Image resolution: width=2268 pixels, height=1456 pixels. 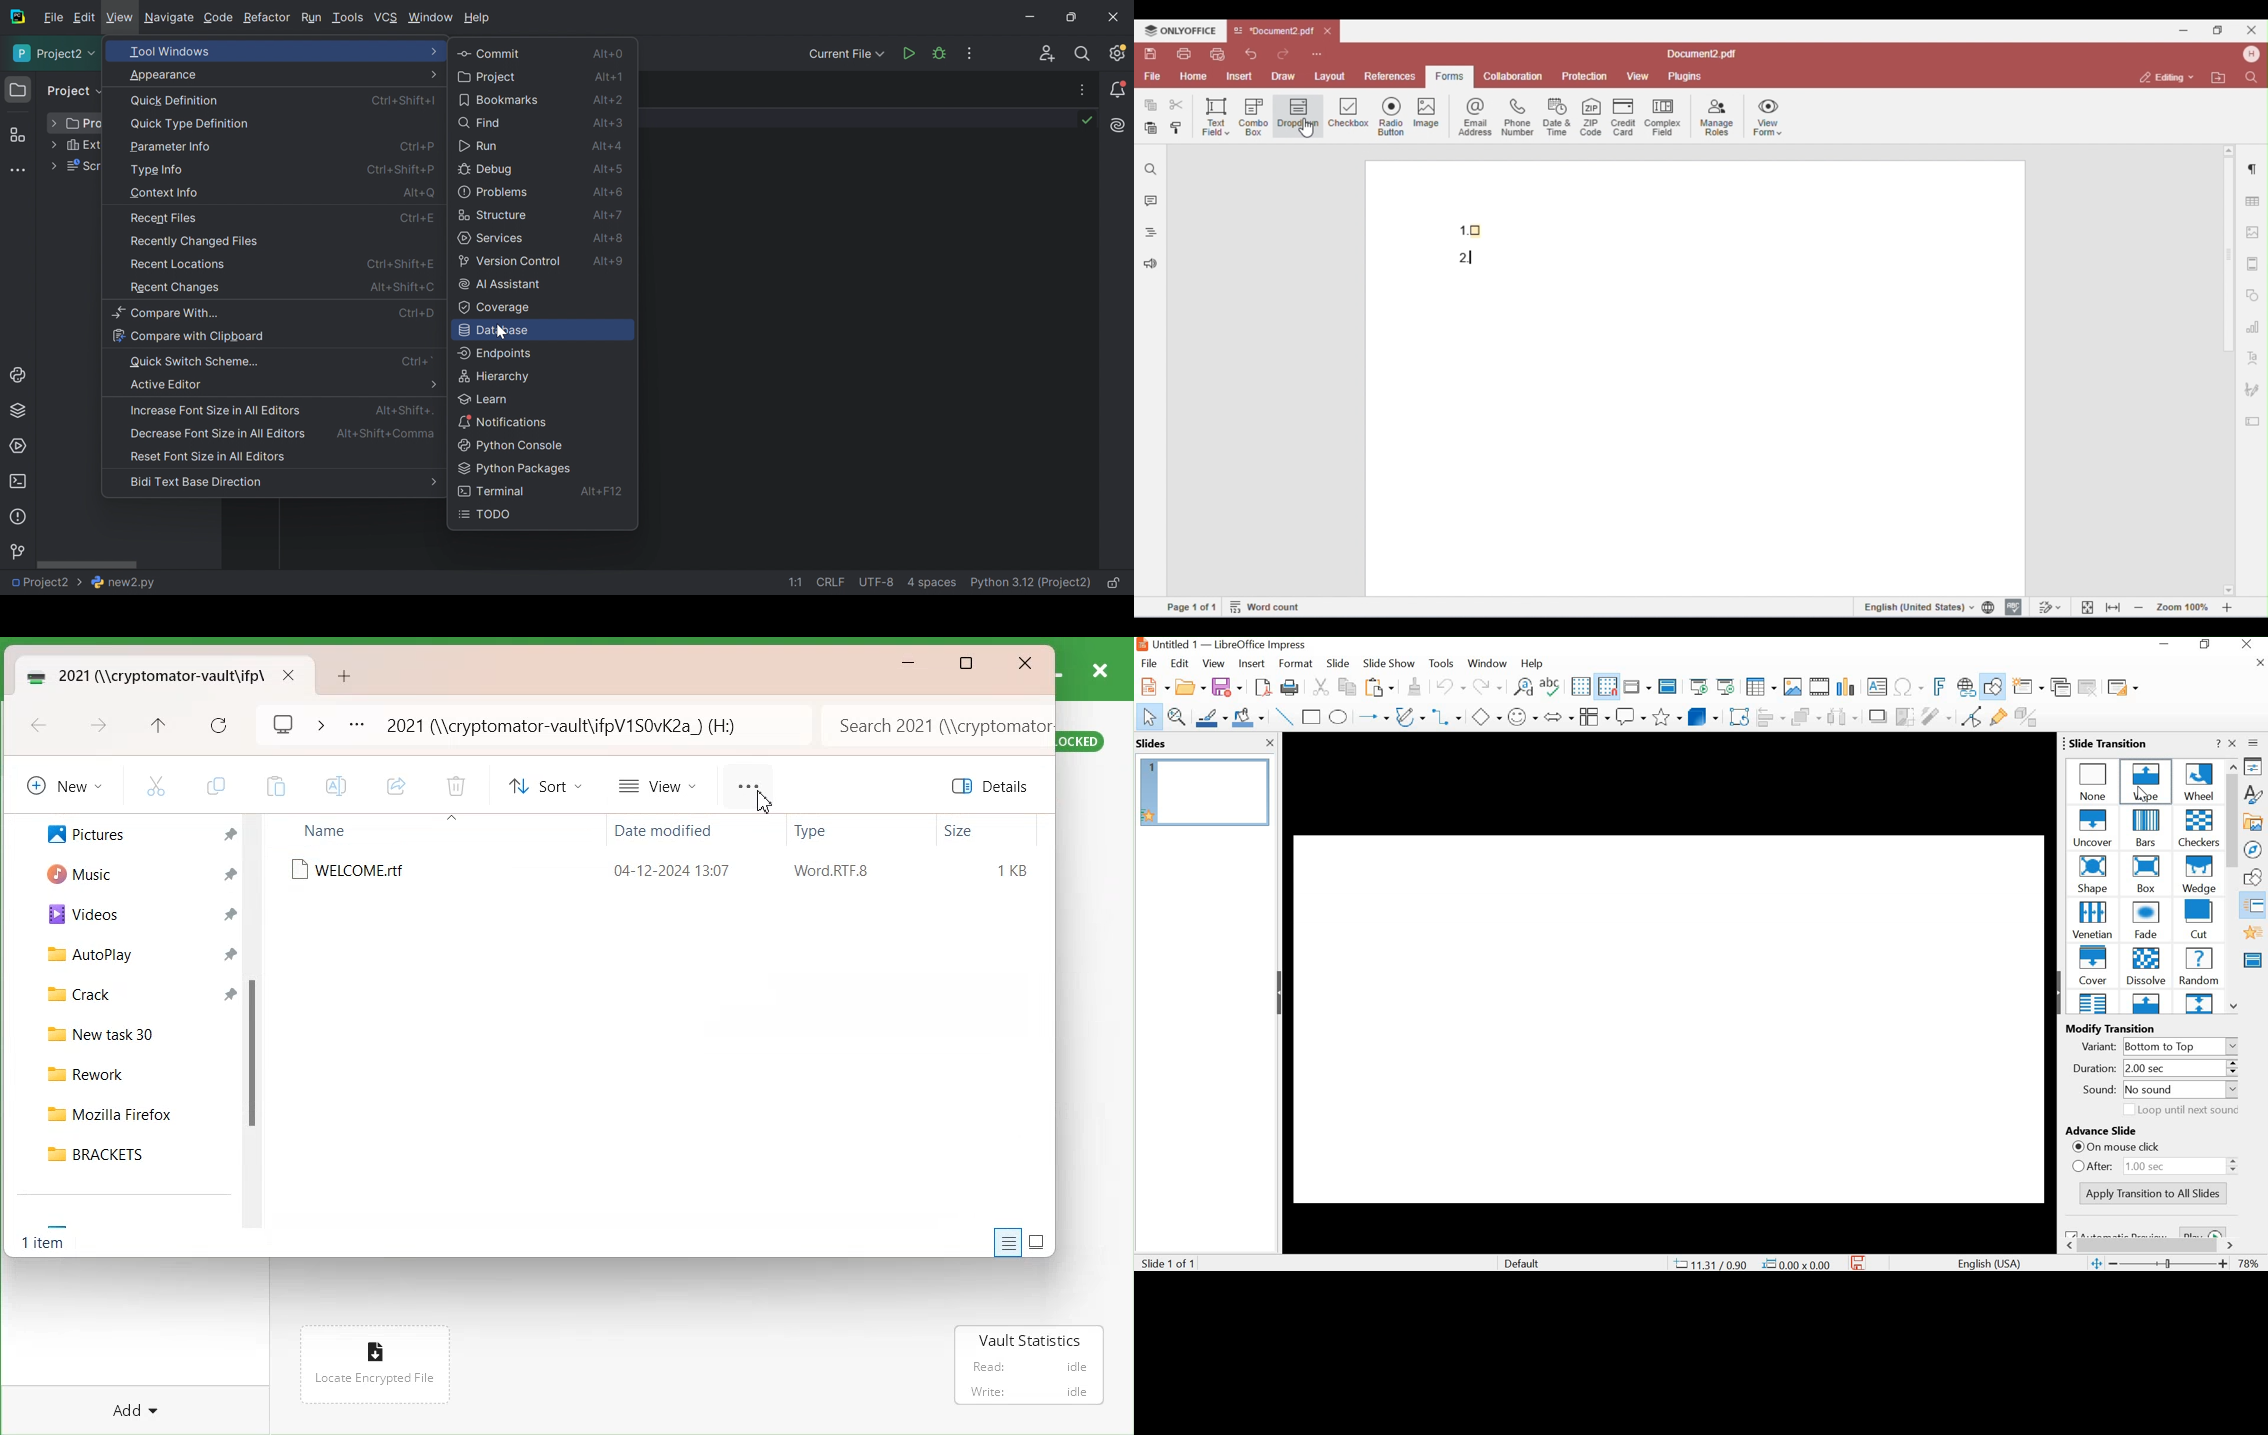 I want to click on Python Packages, so click(x=18, y=412).